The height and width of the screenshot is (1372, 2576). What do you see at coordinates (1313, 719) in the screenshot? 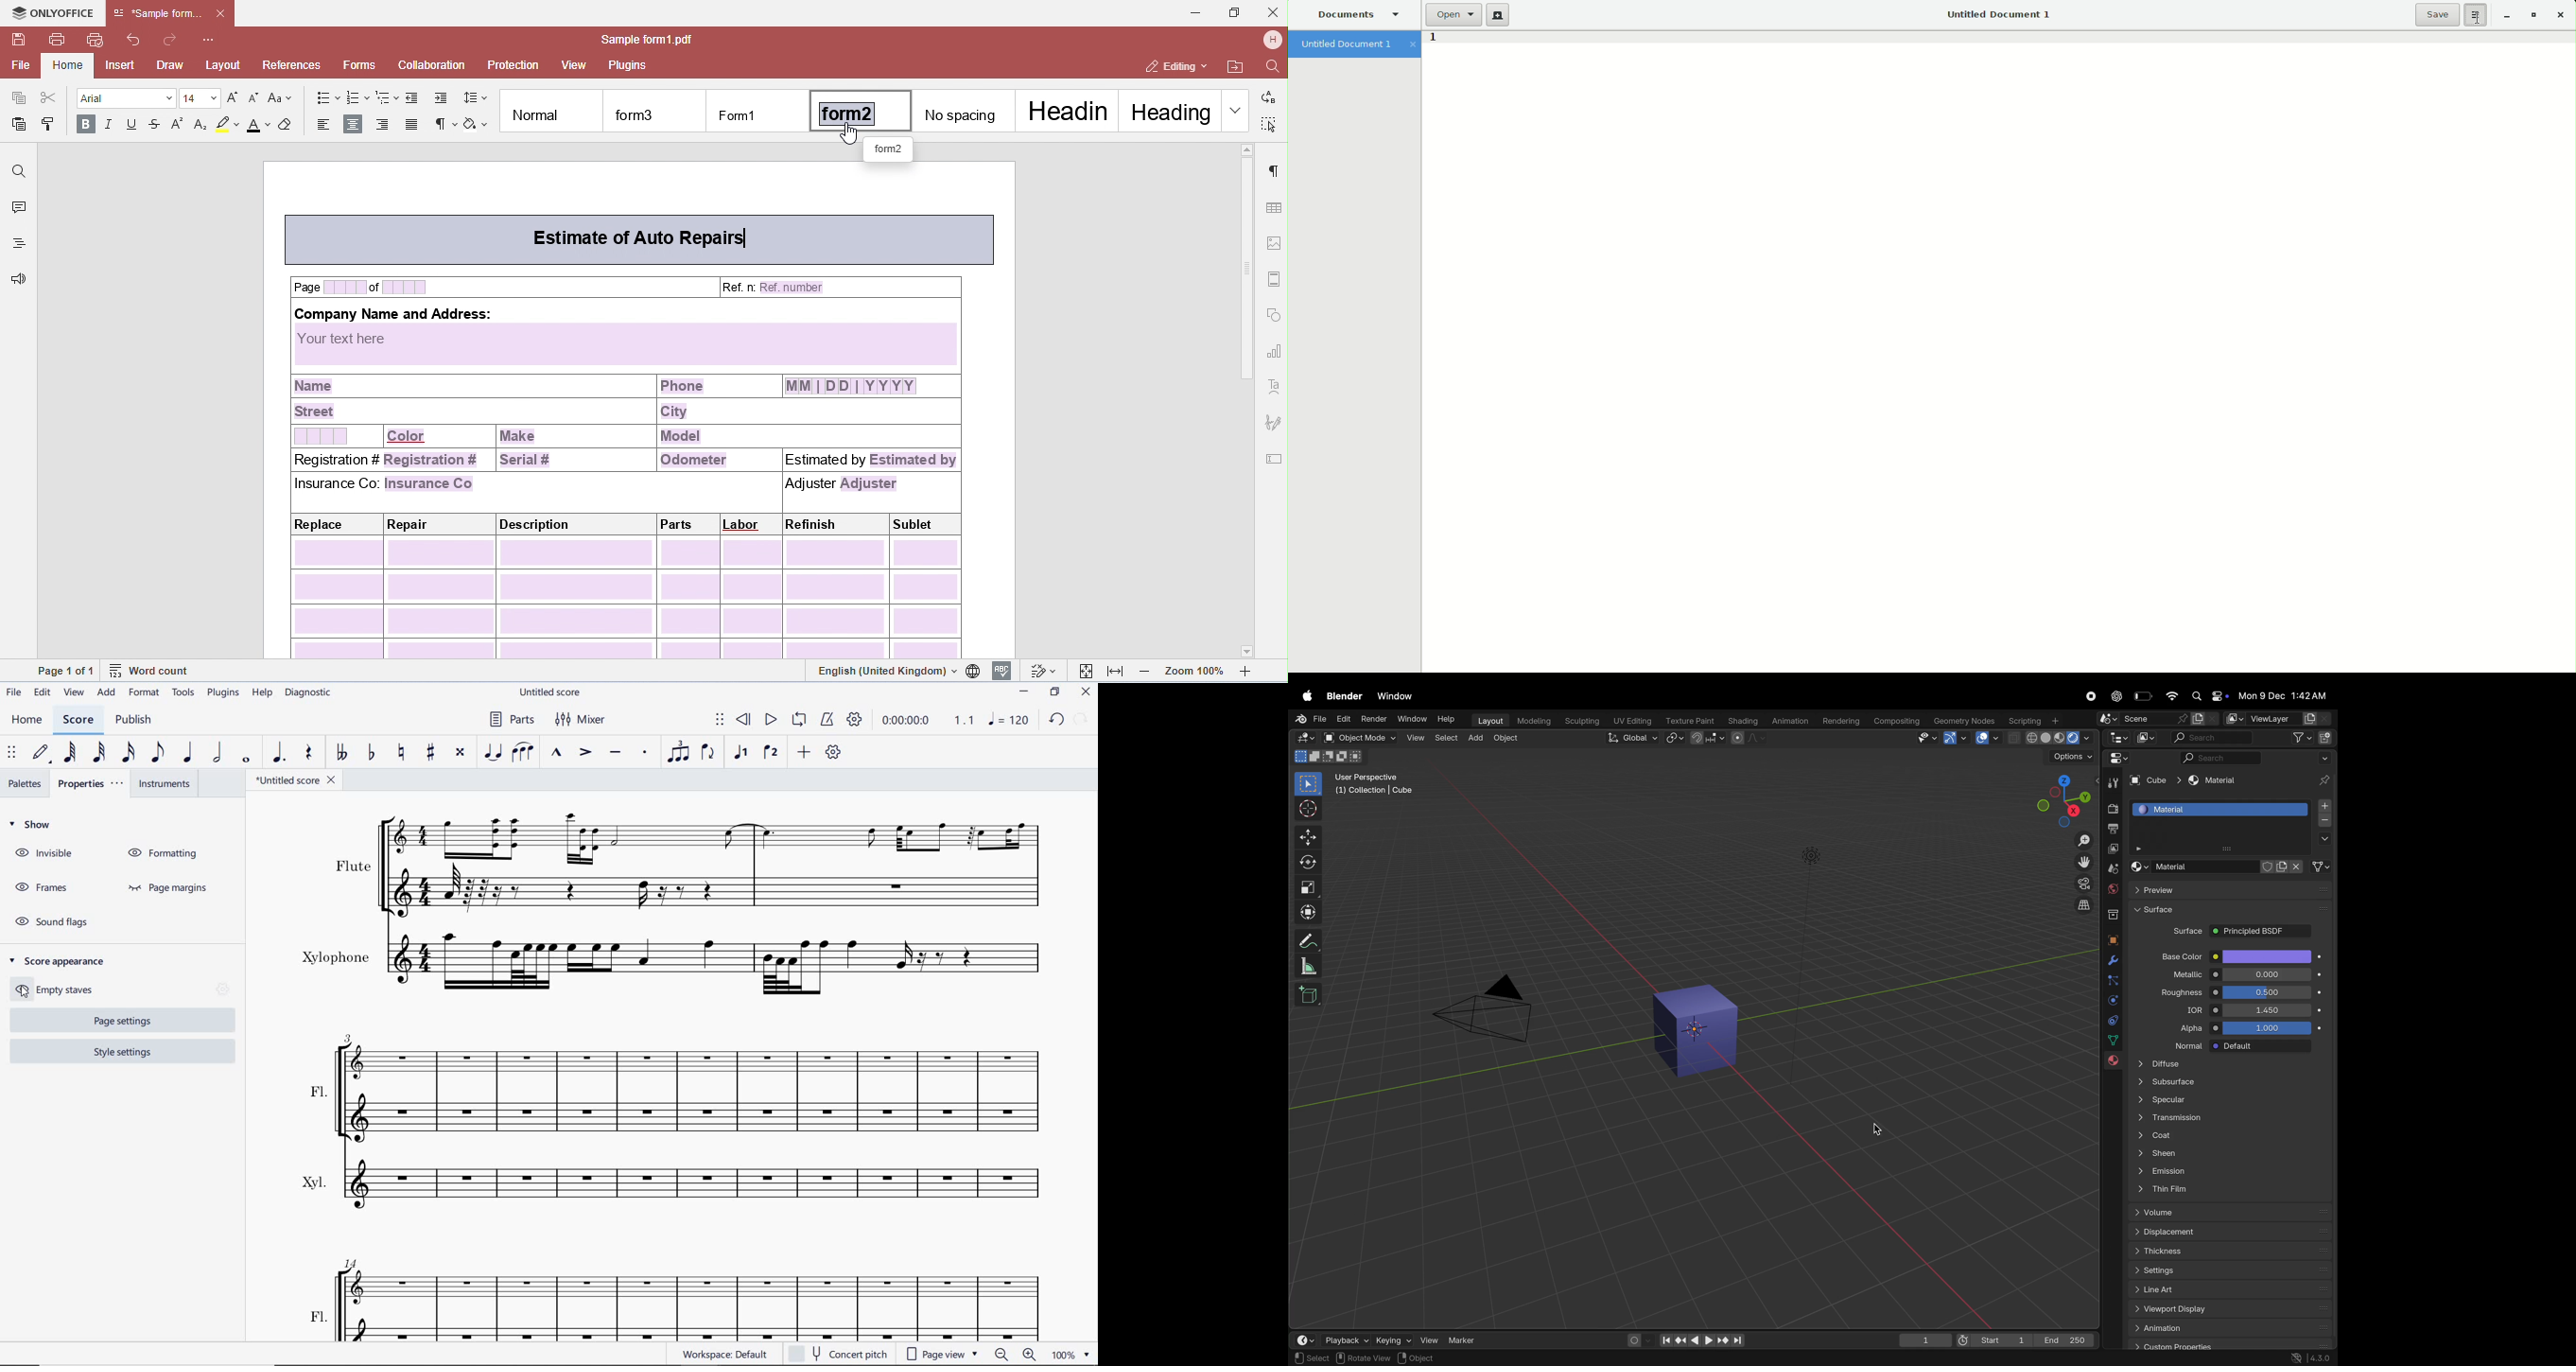
I see `File` at bounding box center [1313, 719].